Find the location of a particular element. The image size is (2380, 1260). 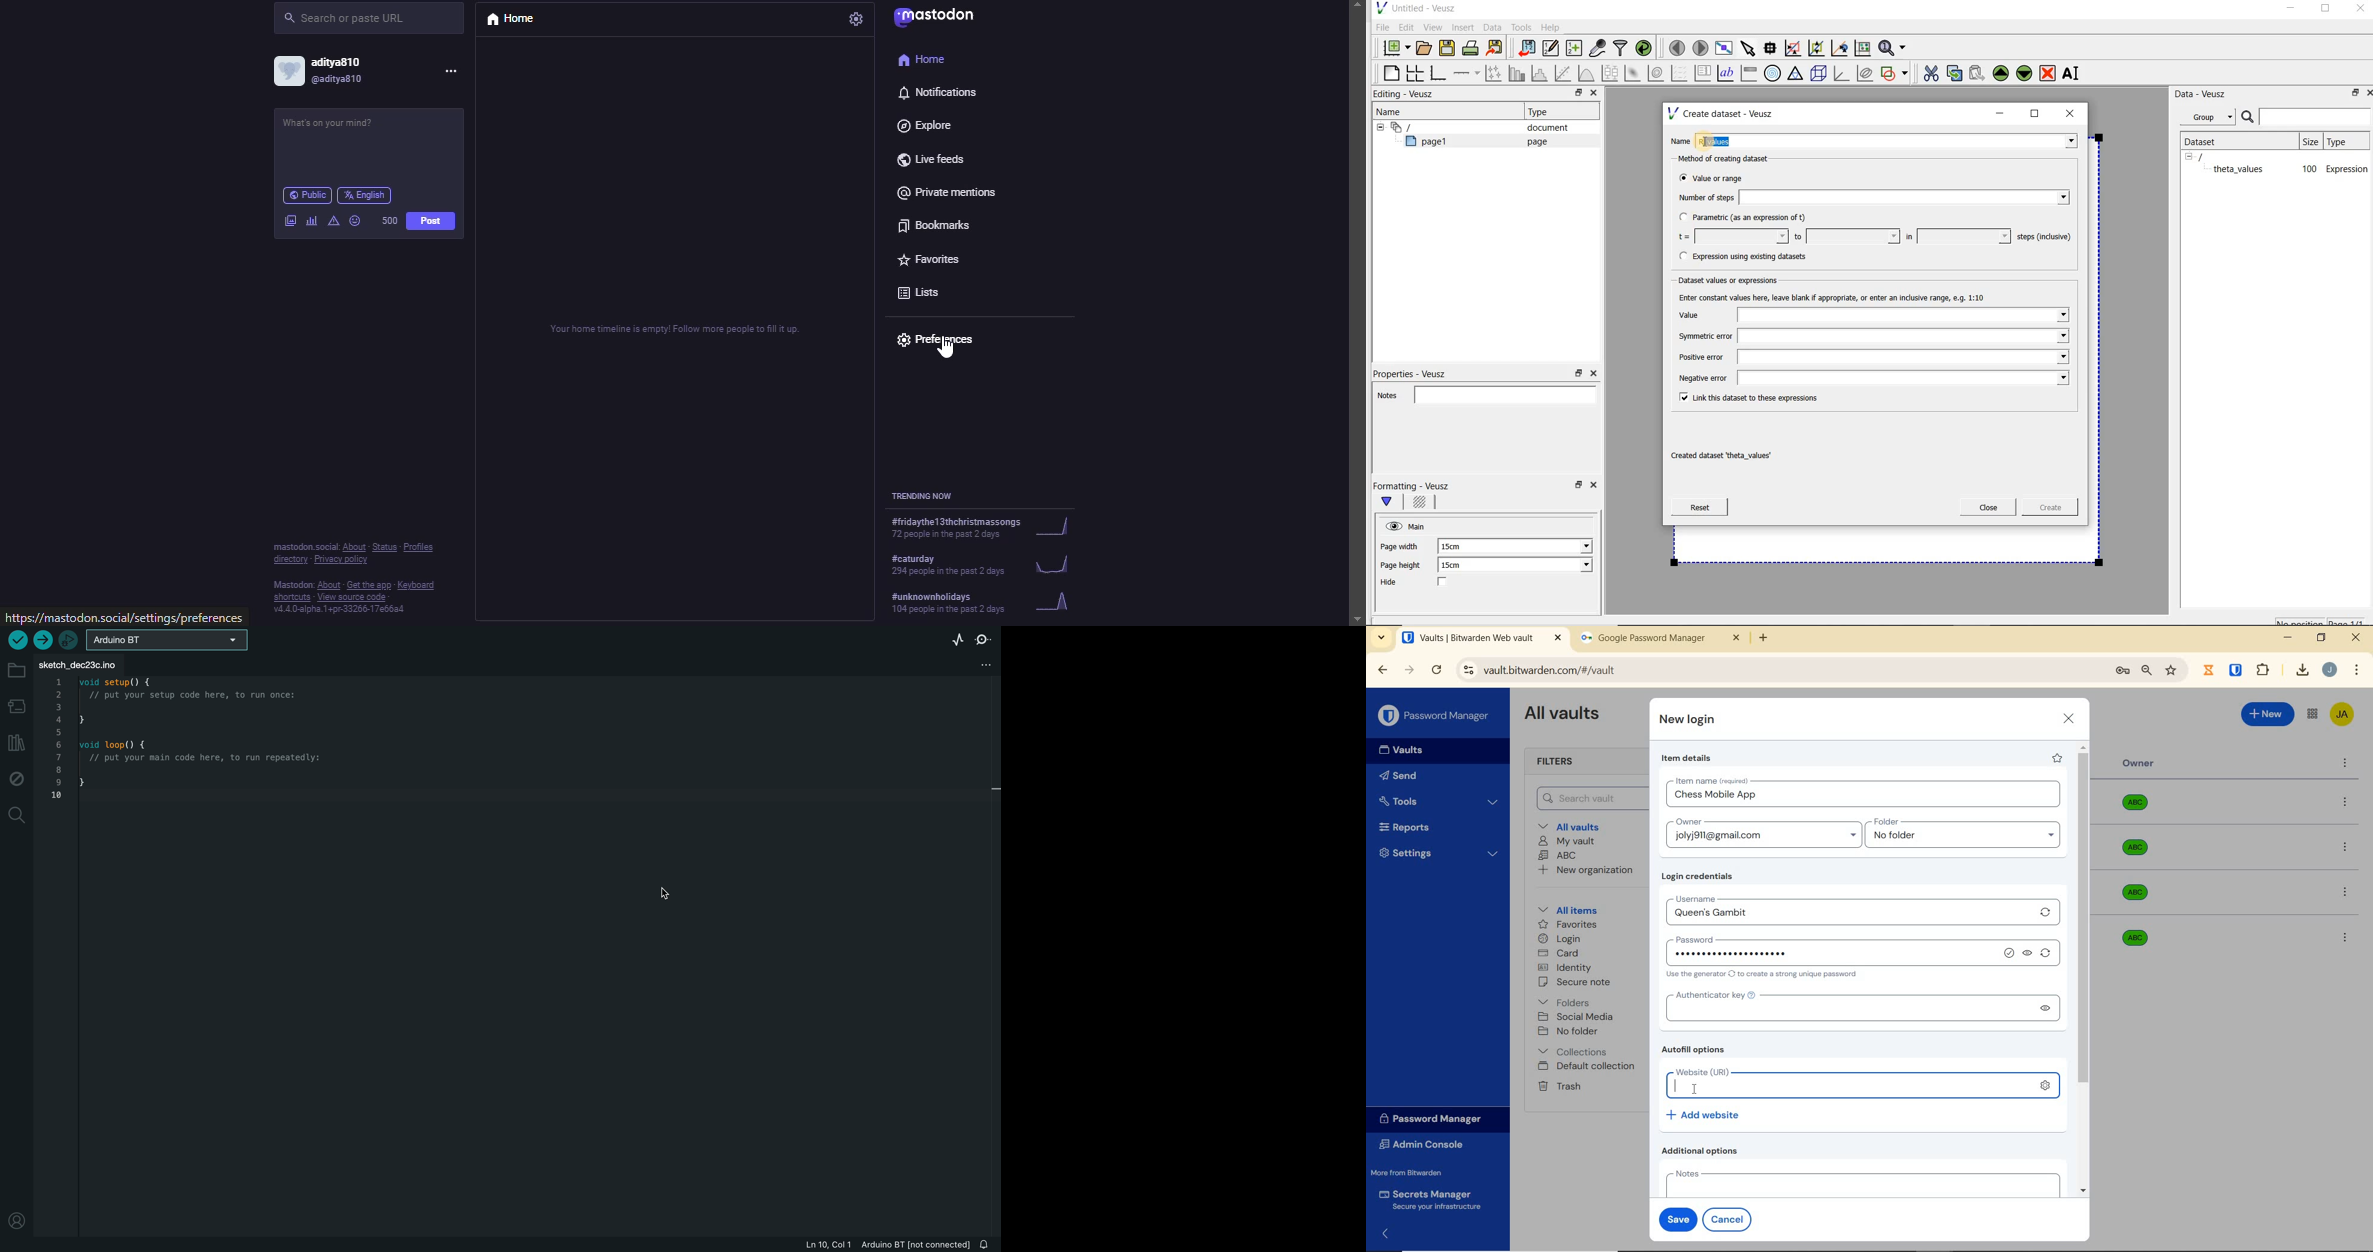

Main is located at coordinates (1419, 525).